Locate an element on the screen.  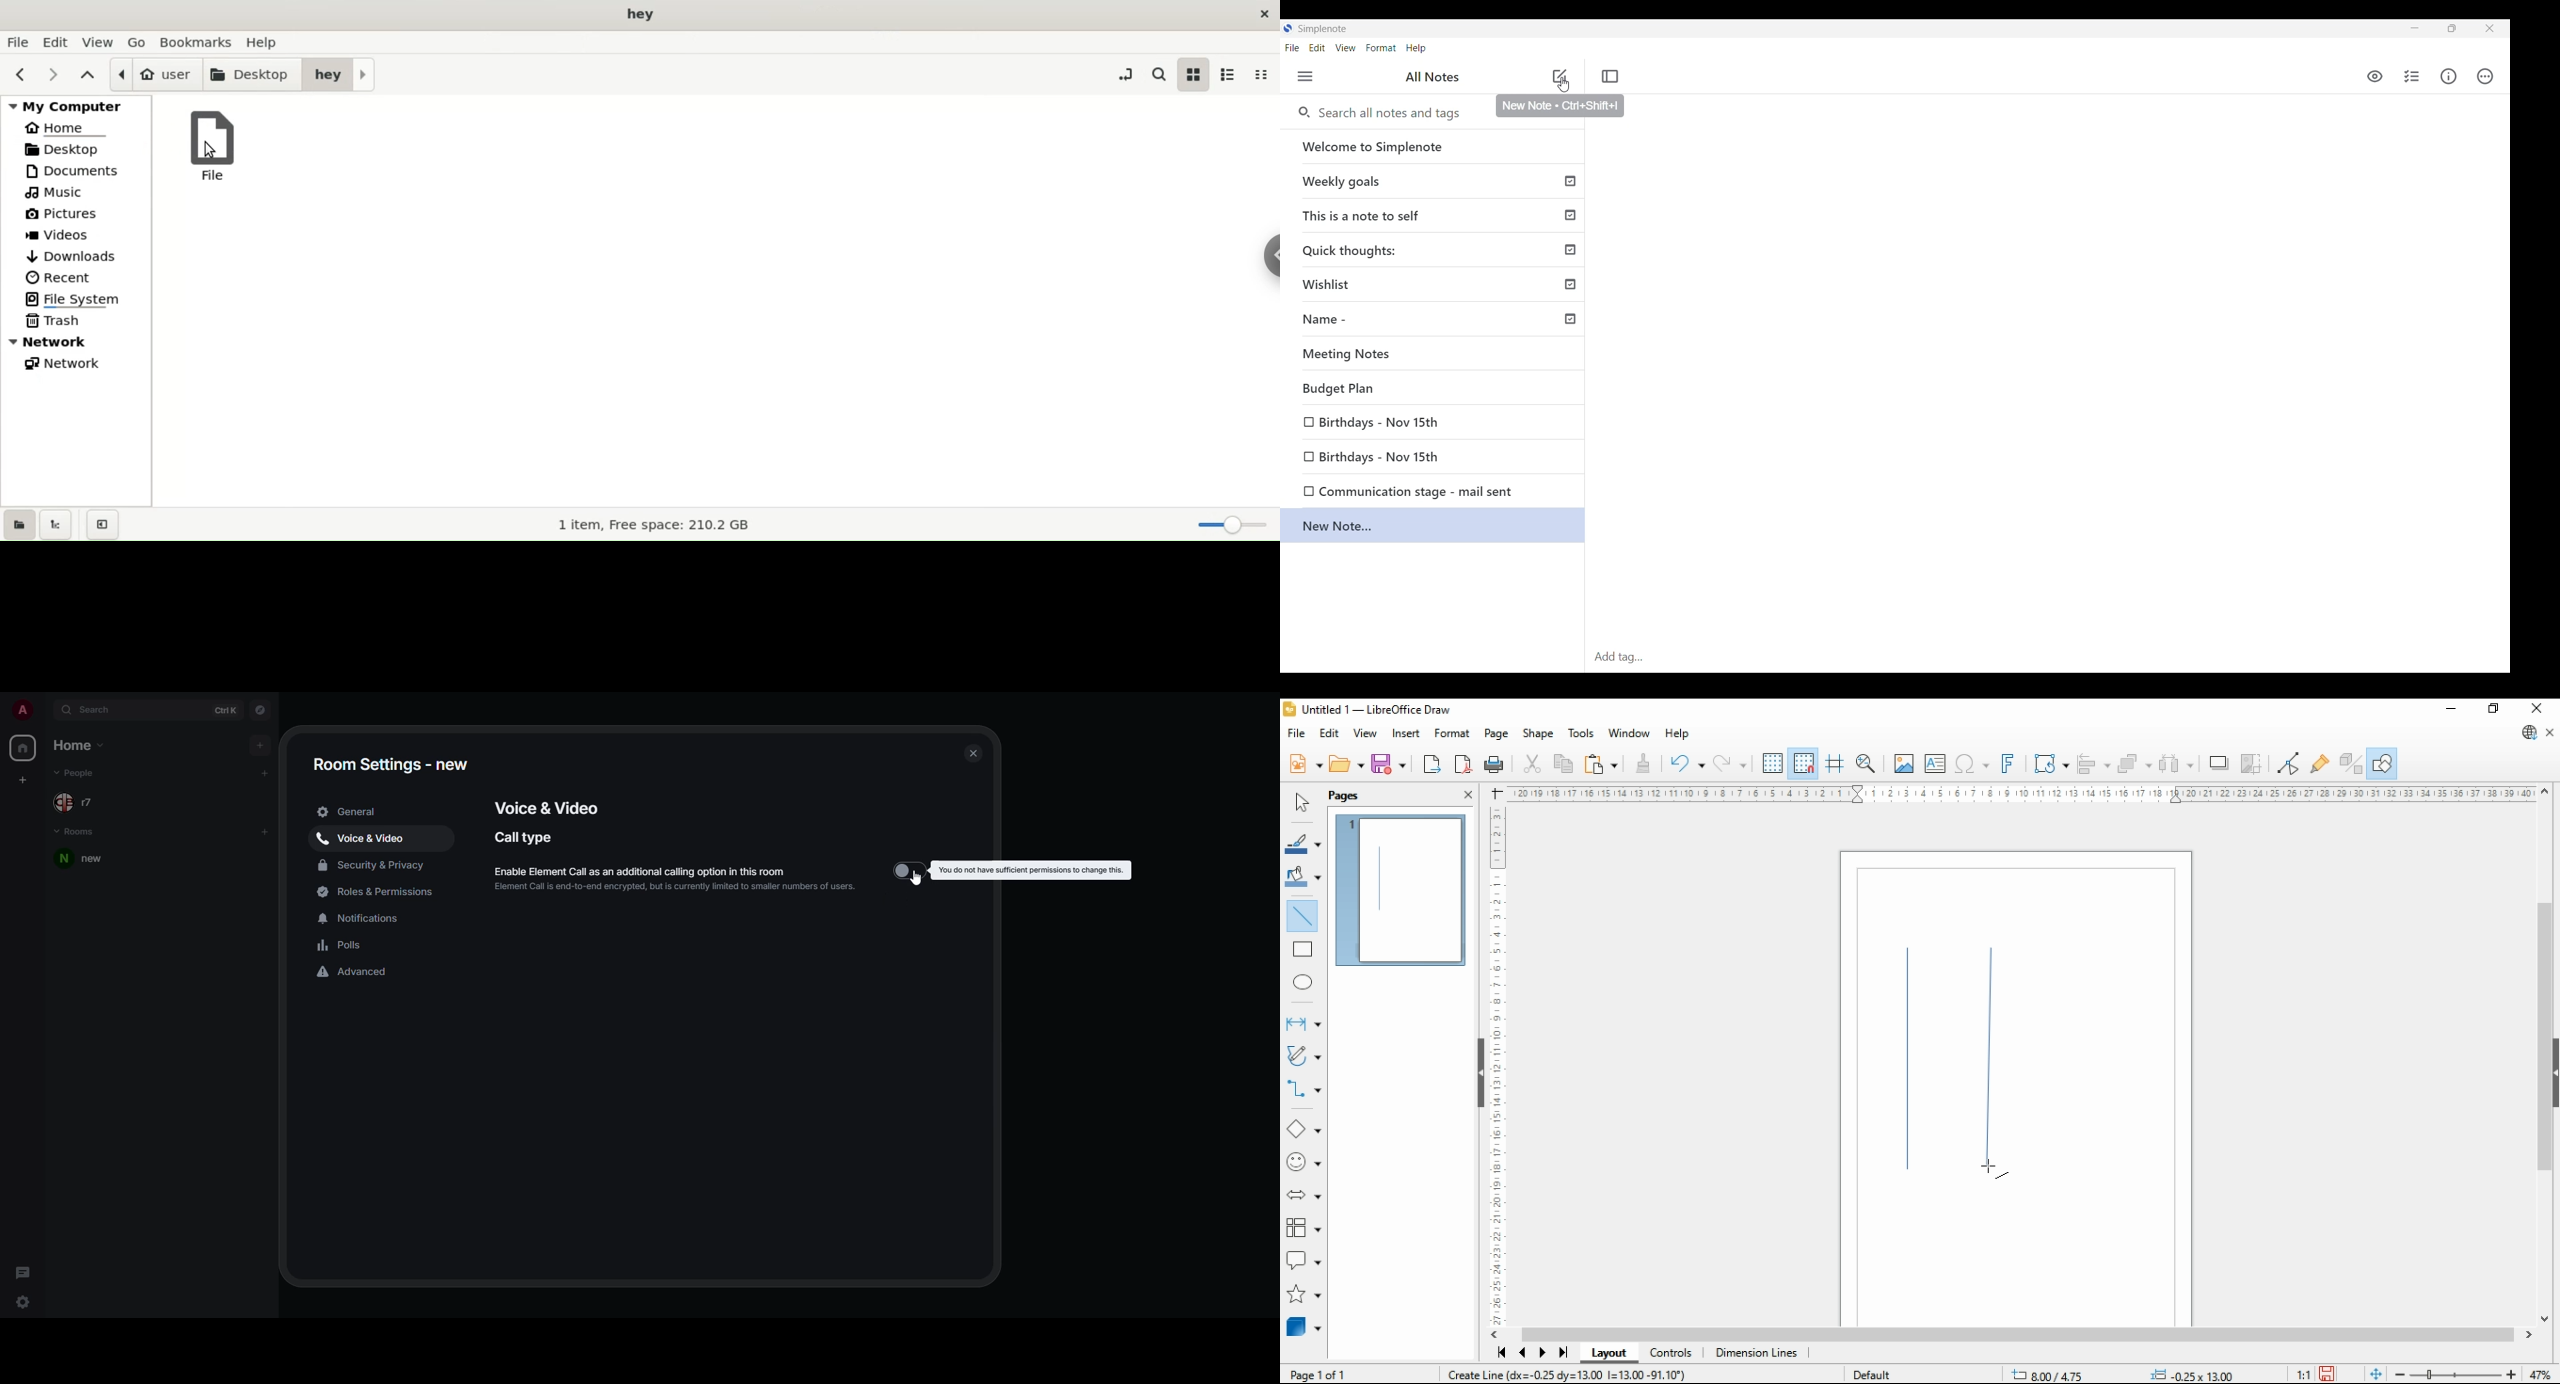
you do not have permission to change this is located at coordinates (1028, 870).